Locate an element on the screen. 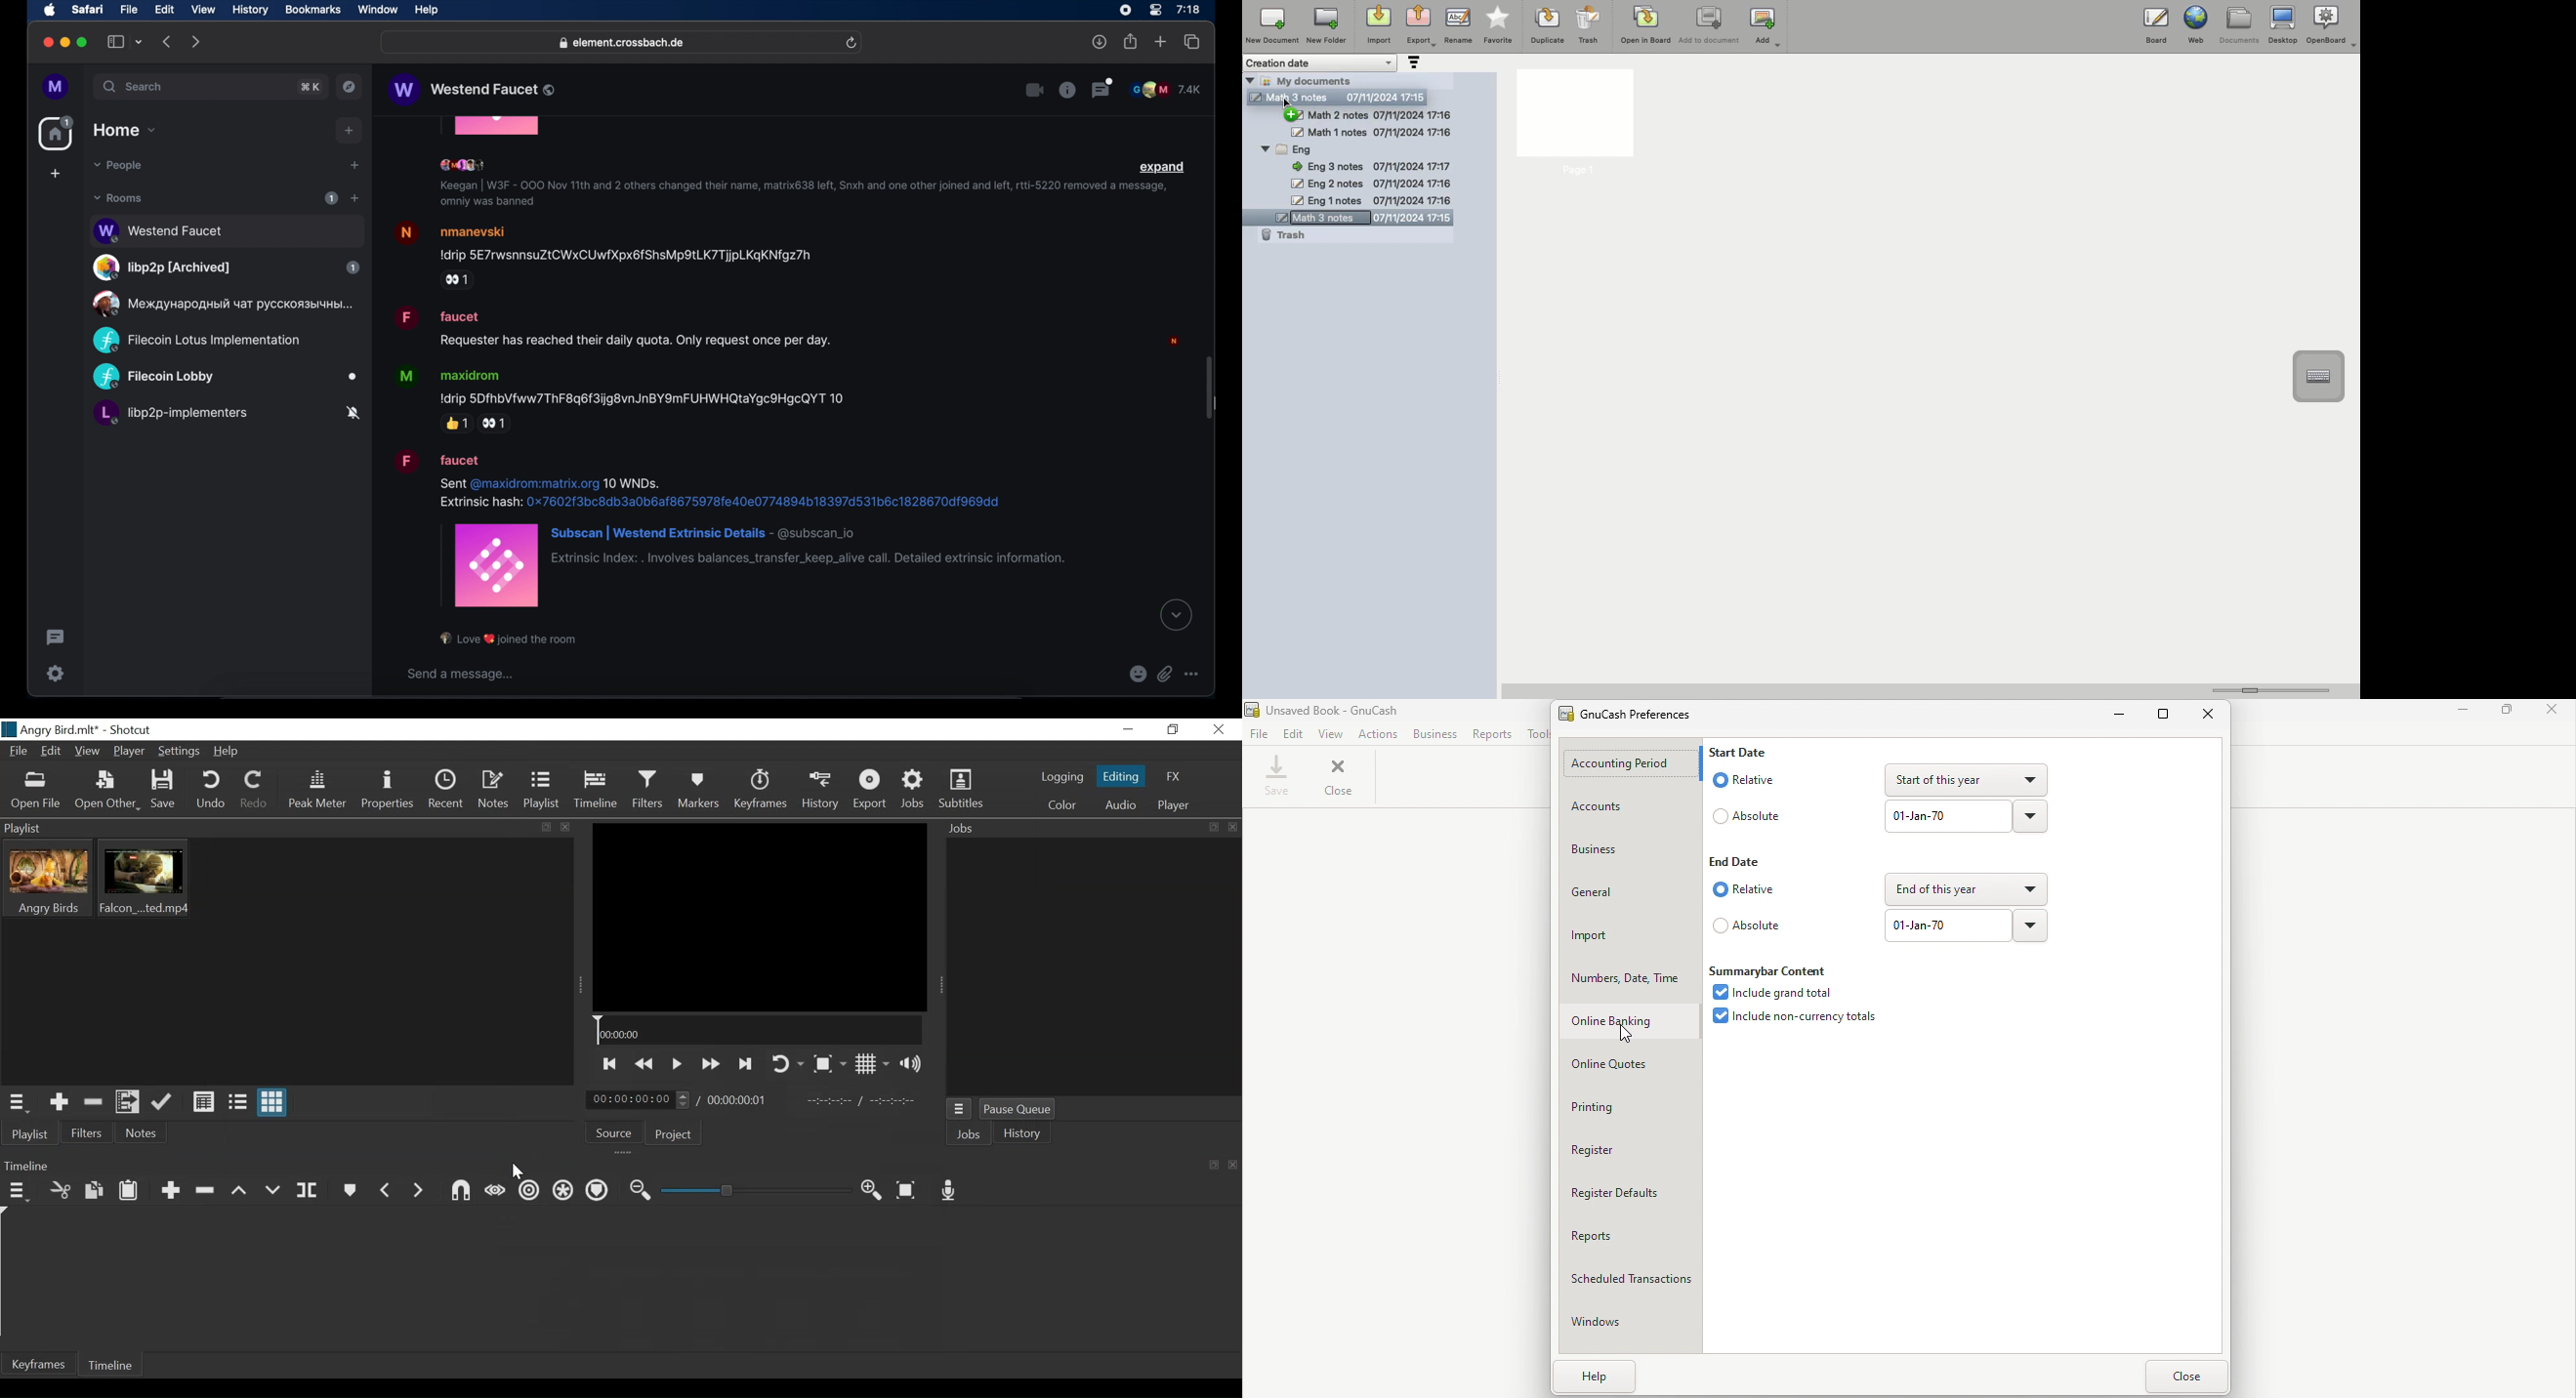 This screenshot has height=1400, width=2576. profile is located at coordinates (56, 87).